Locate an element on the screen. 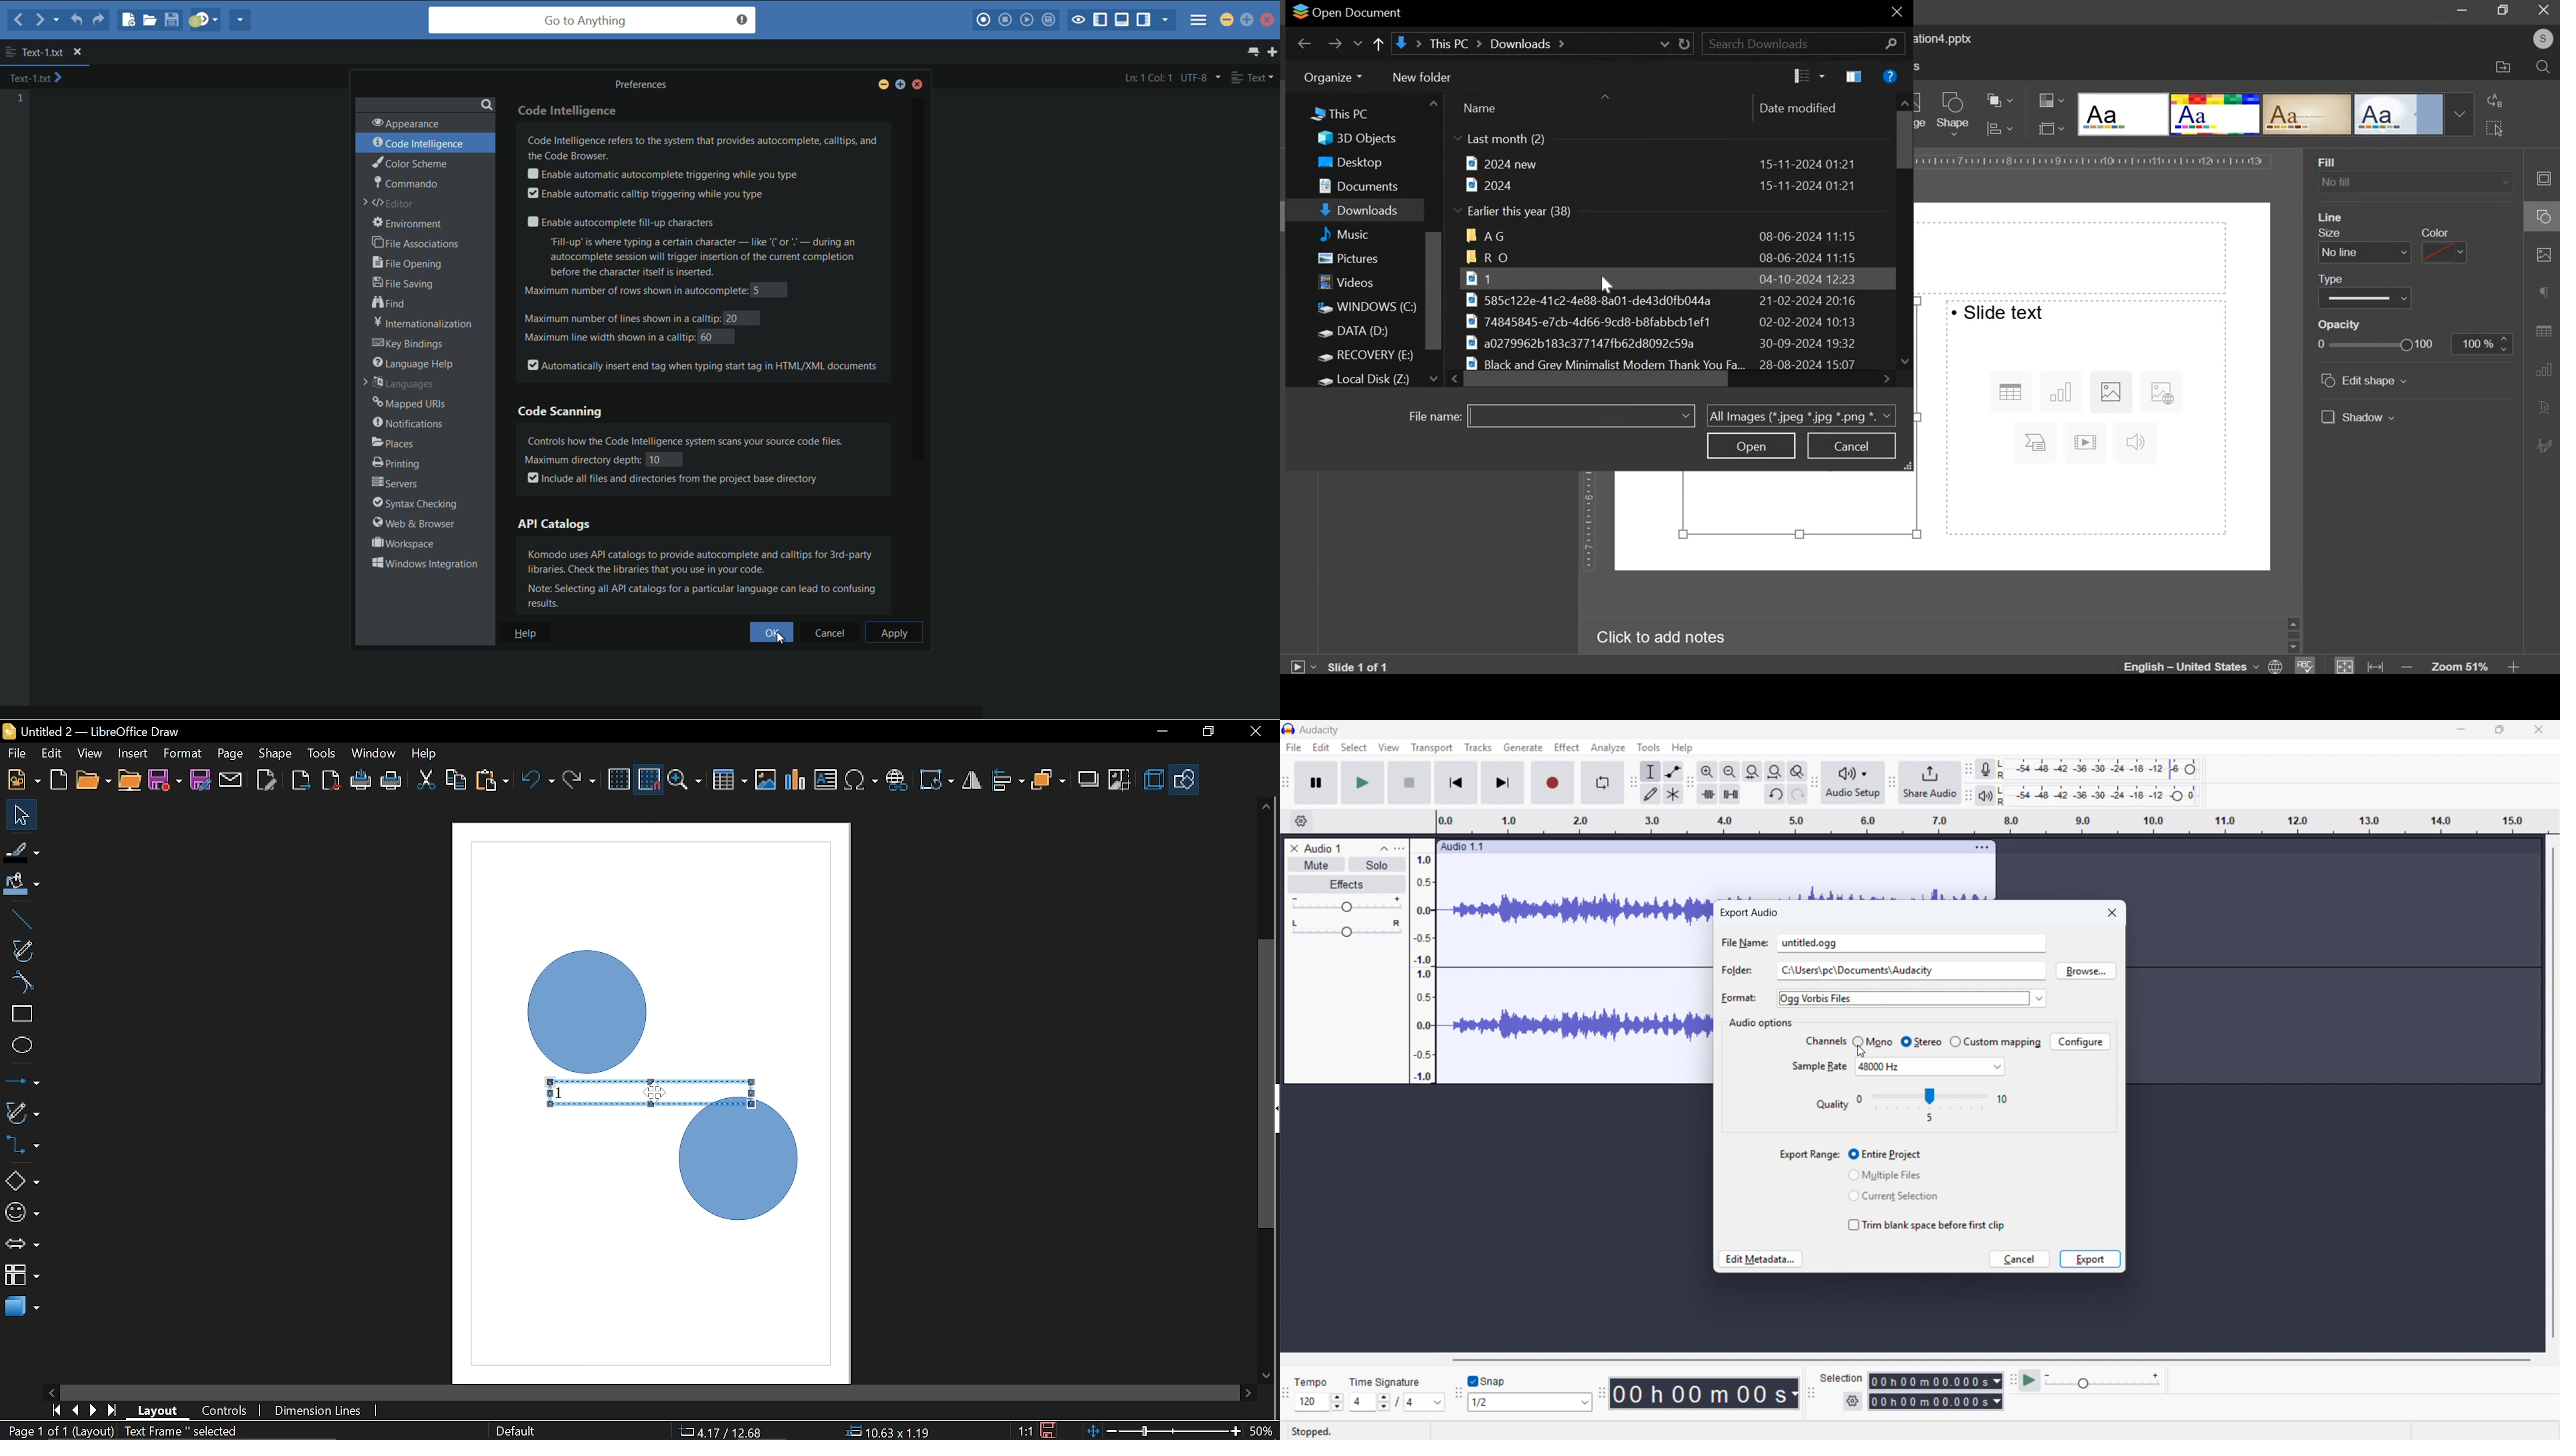 This screenshot has height=1456, width=2576. crop image is located at coordinates (1120, 781).